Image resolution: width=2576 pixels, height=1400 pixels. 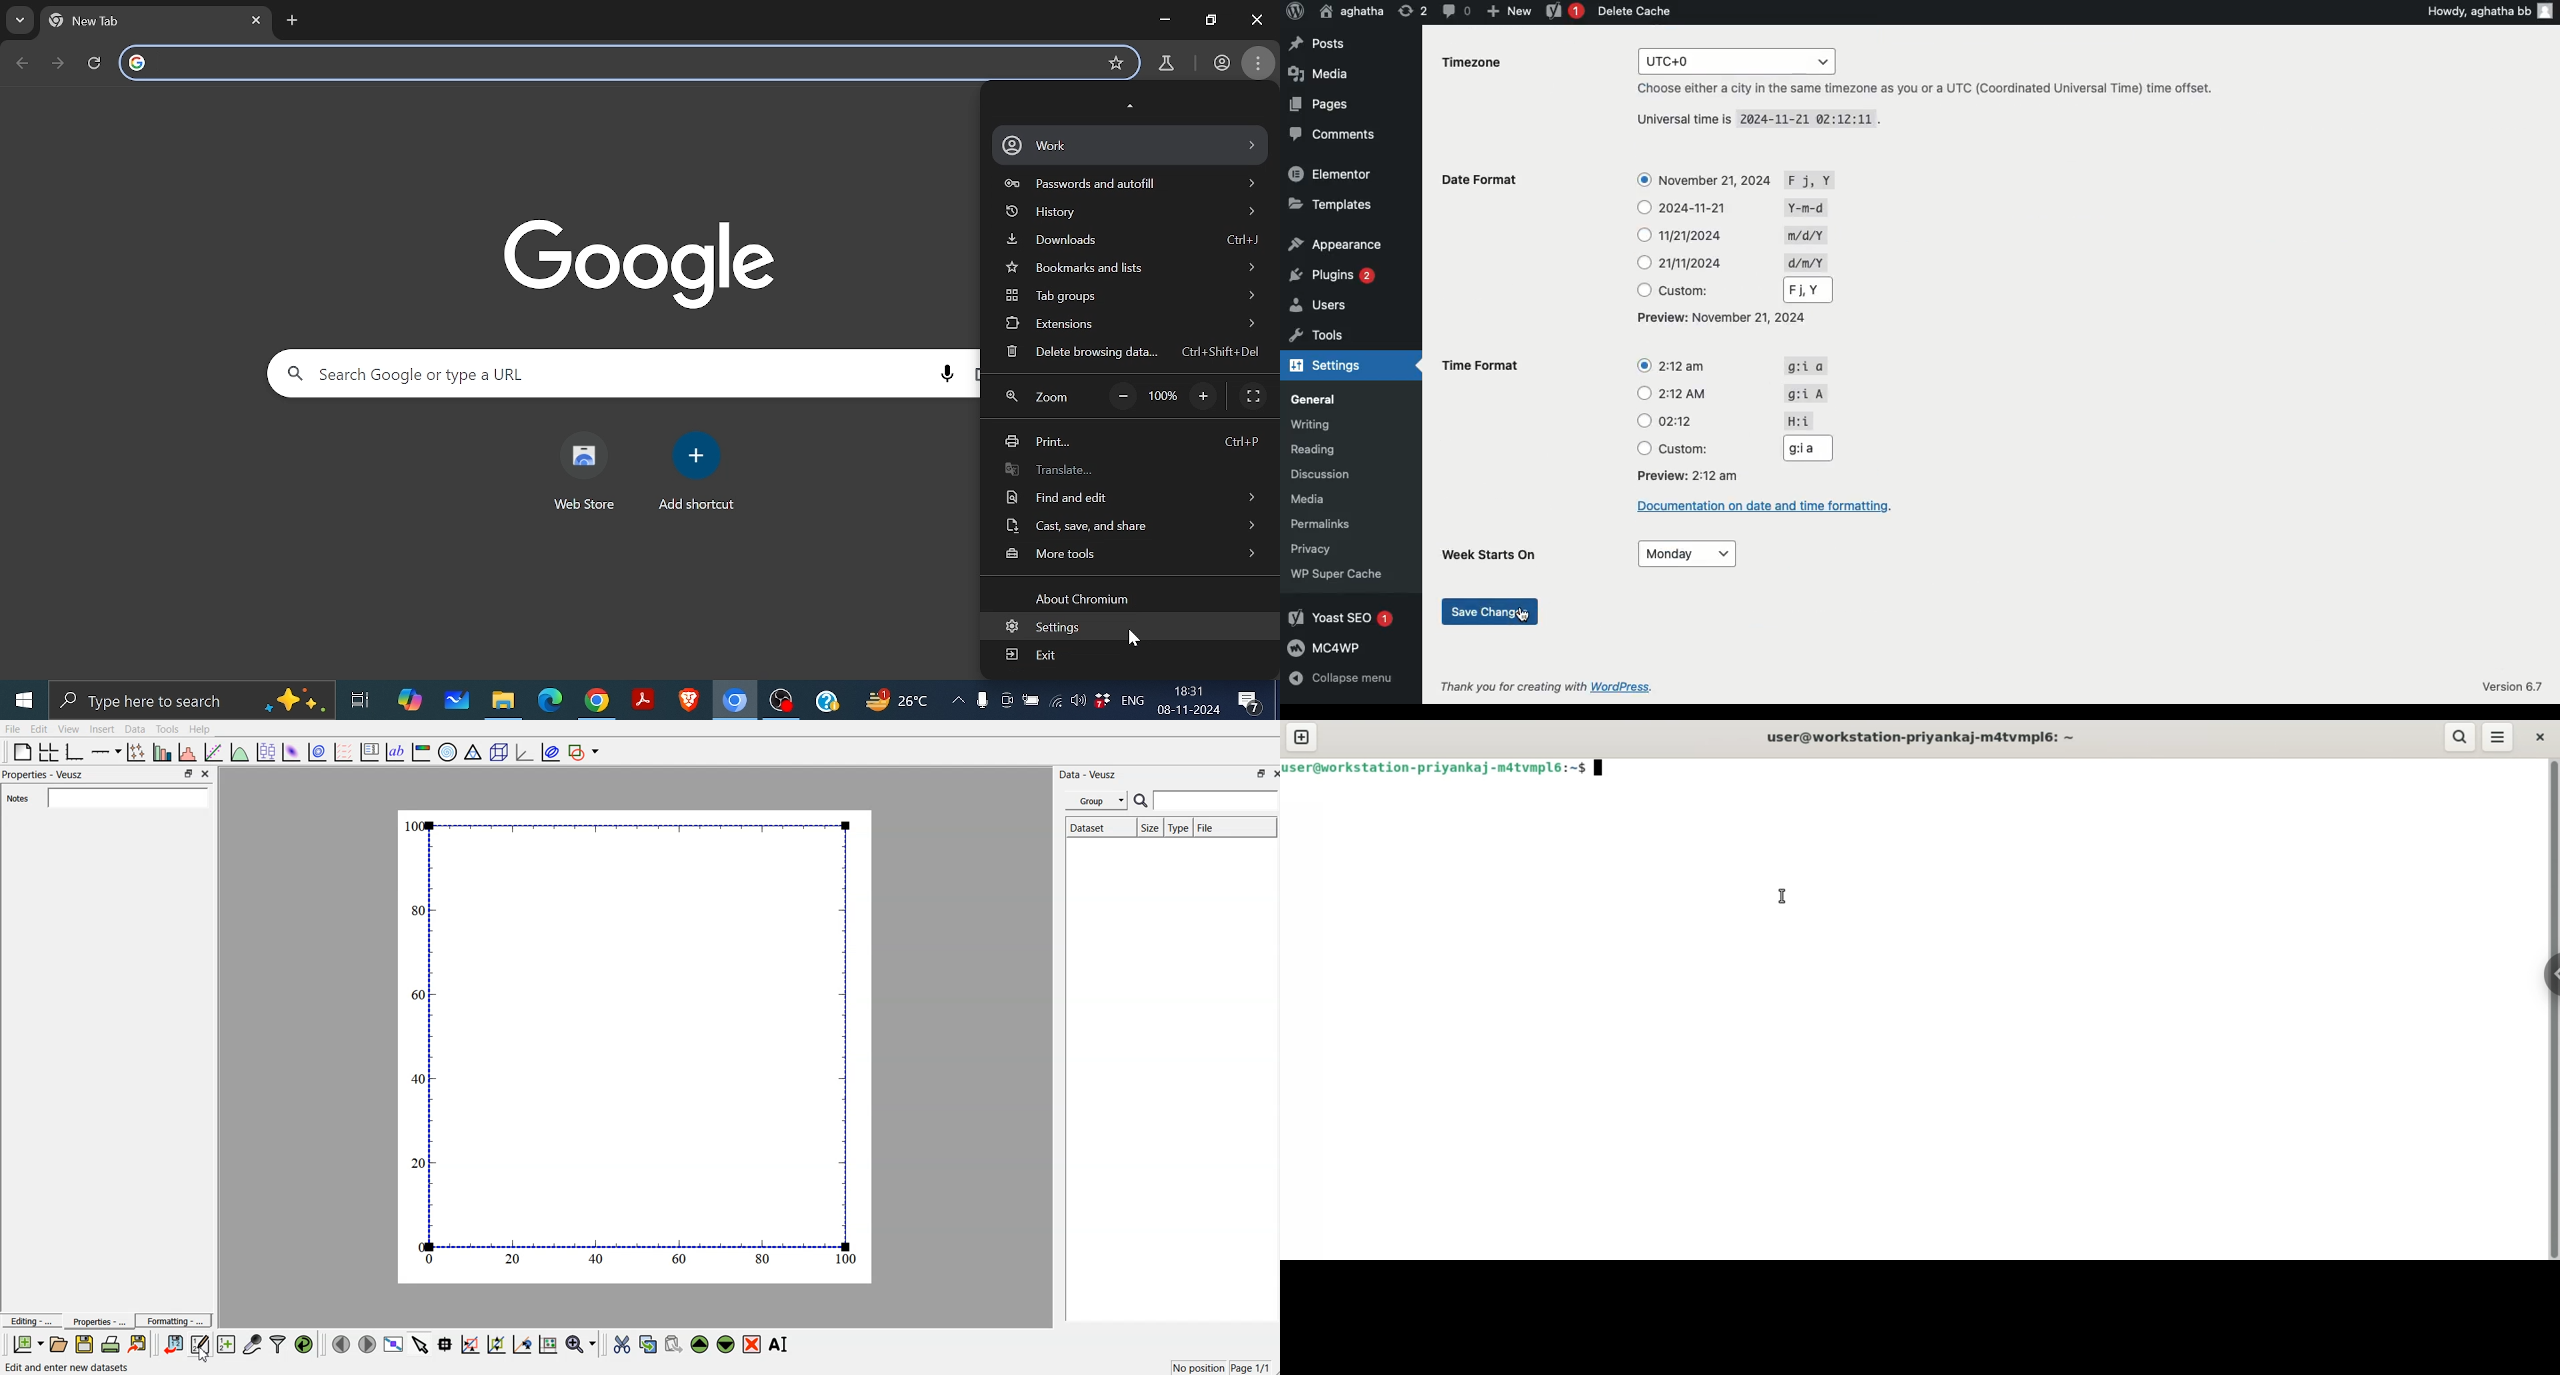 What do you see at coordinates (189, 774) in the screenshot?
I see `Min/Max` at bounding box center [189, 774].